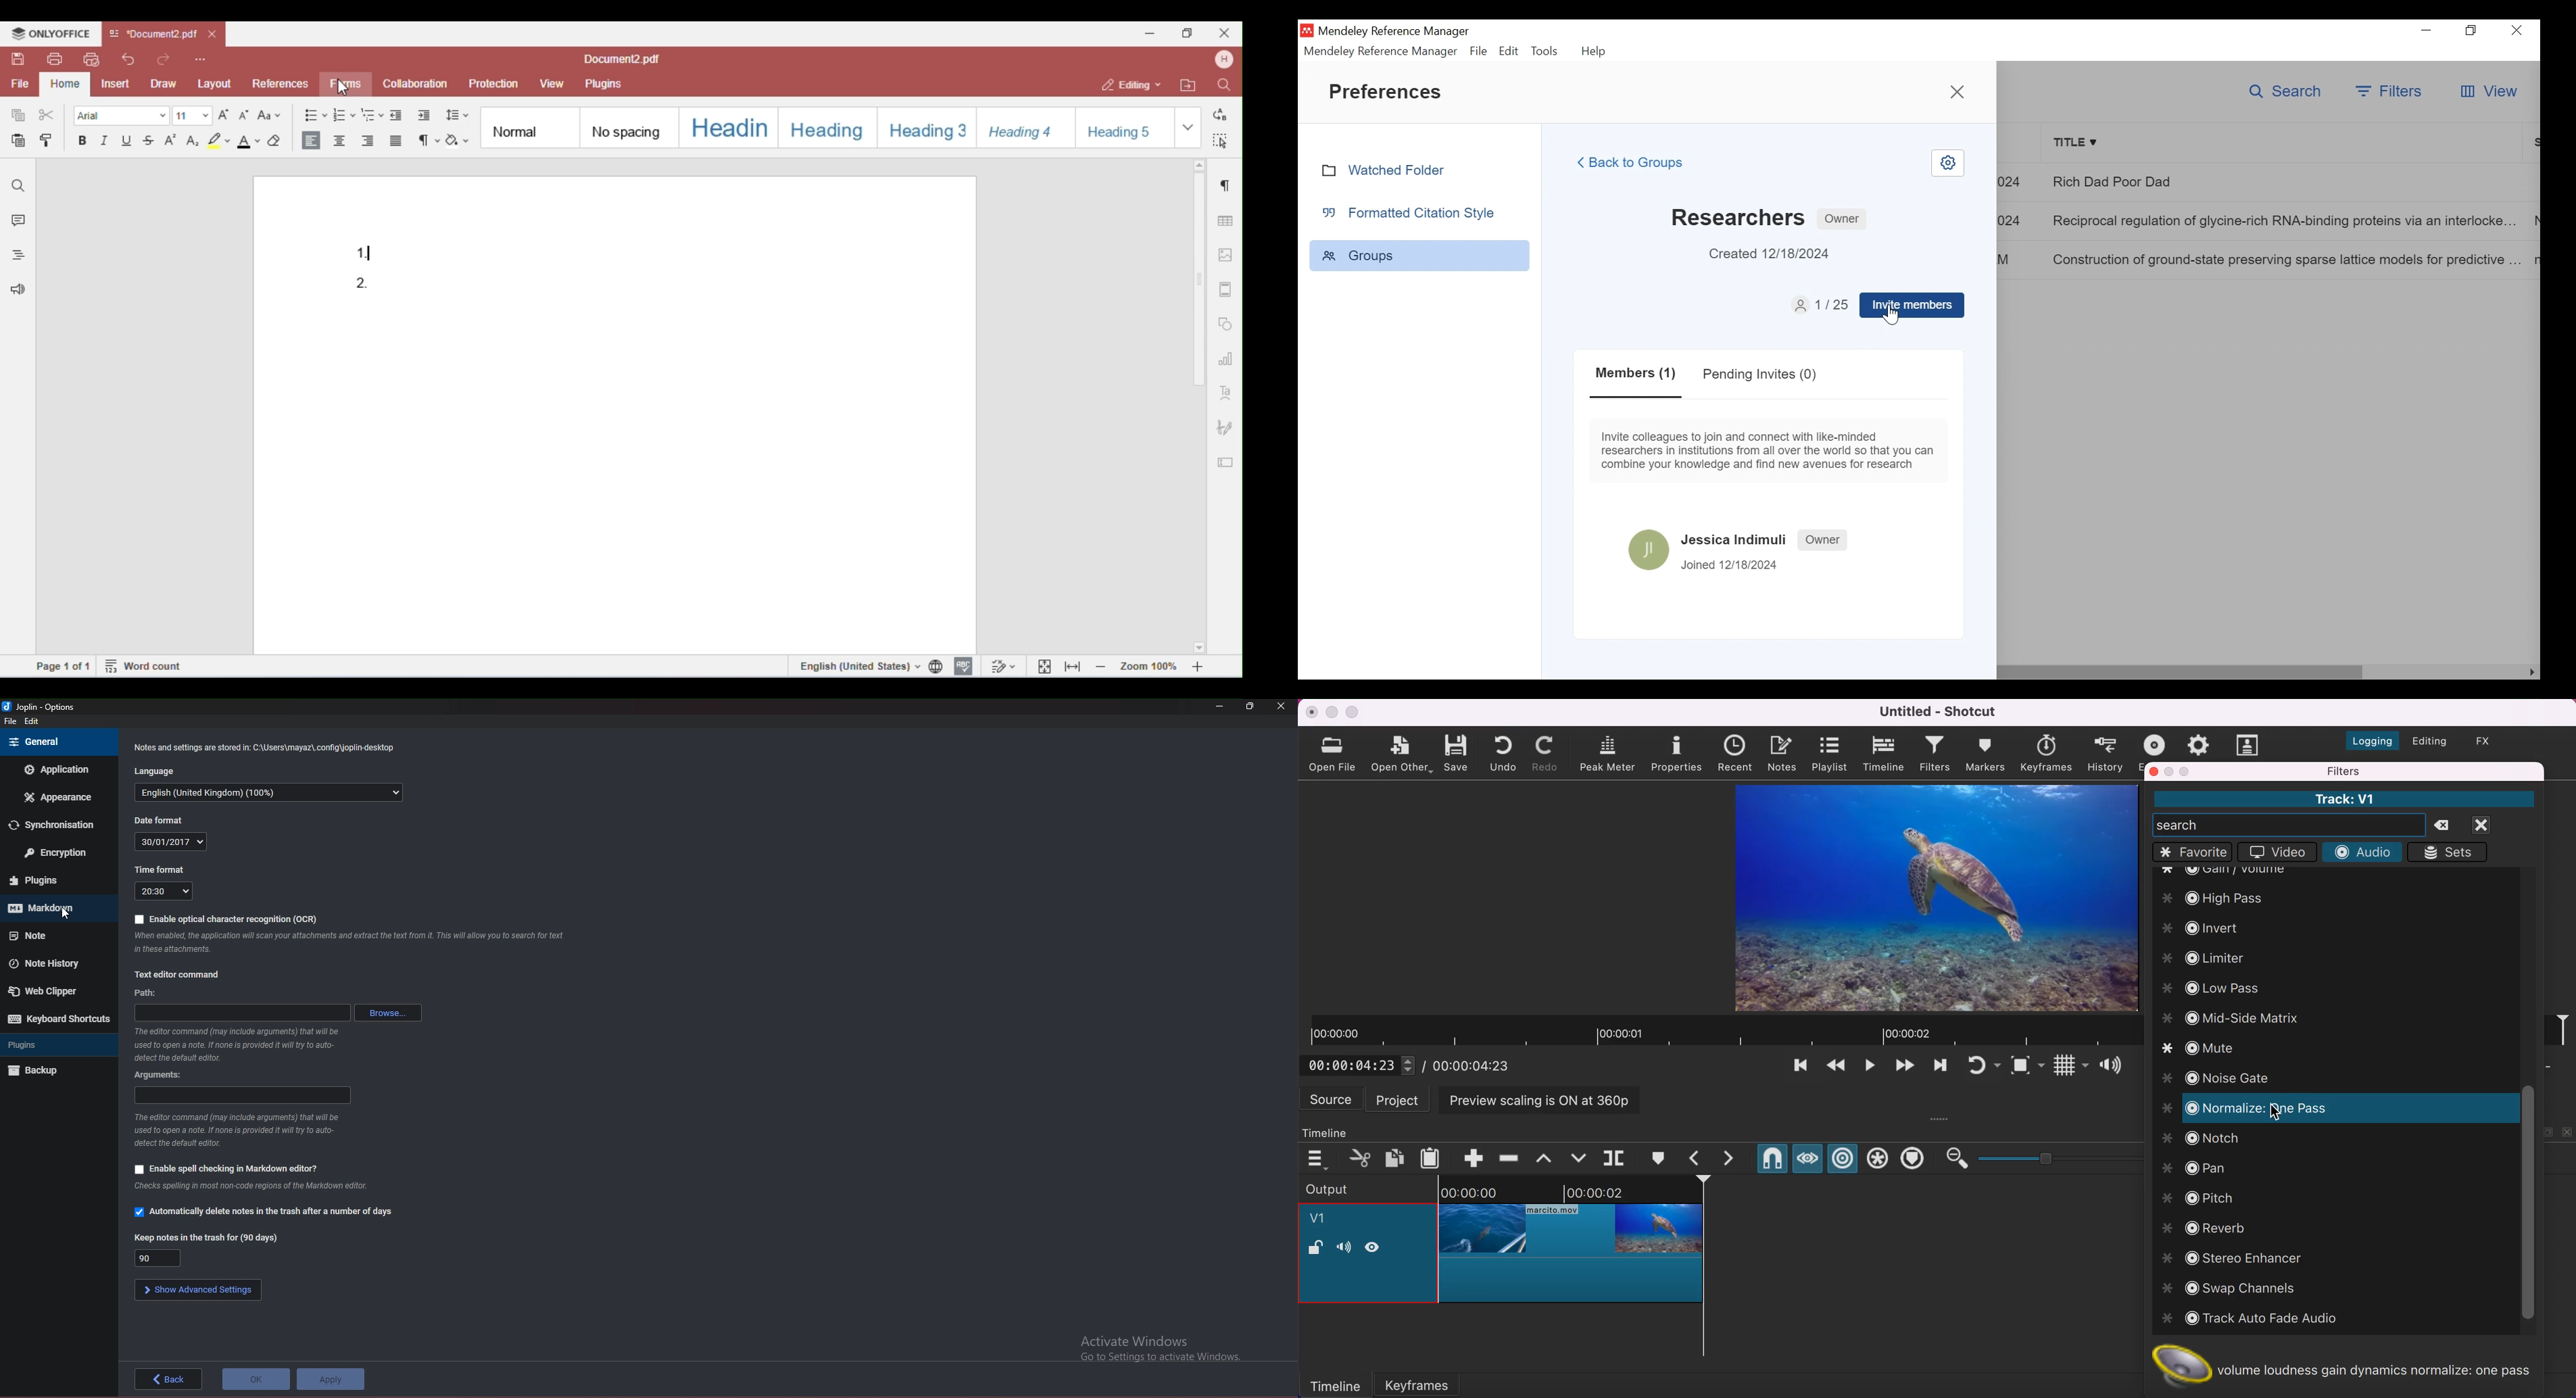 This screenshot has height=1400, width=2576. I want to click on stereo enhancer, so click(2247, 1258).